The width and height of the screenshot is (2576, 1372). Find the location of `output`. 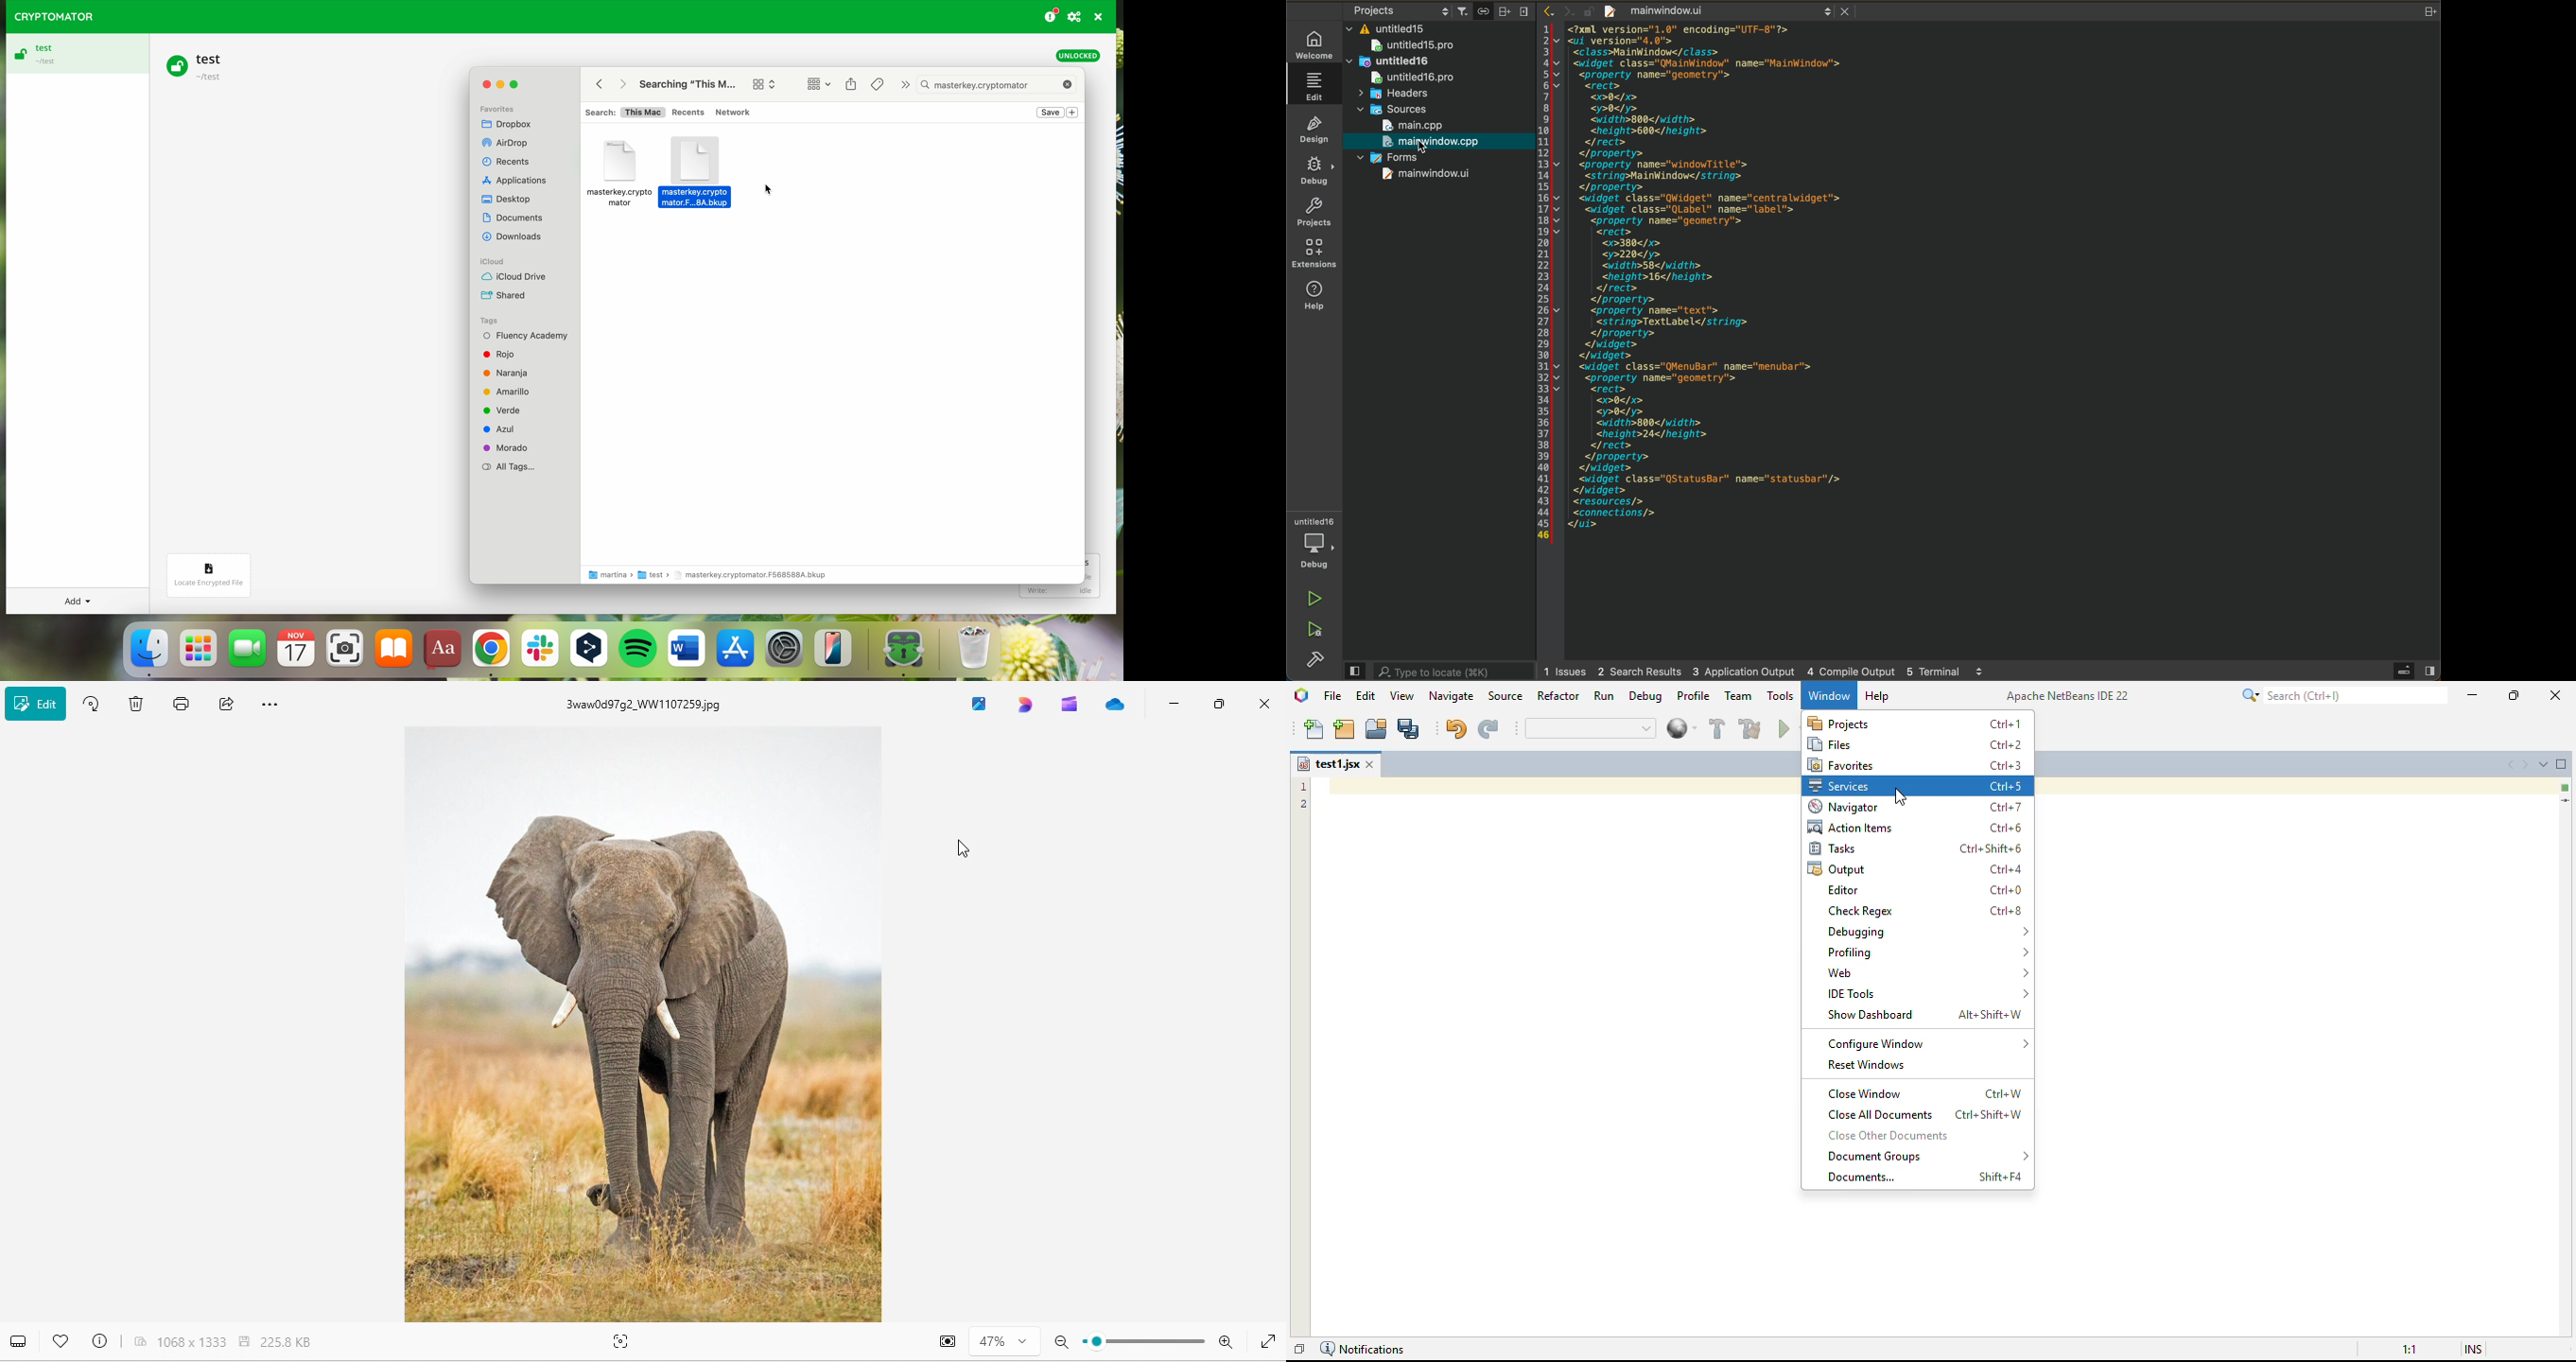

output is located at coordinates (1837, 869).